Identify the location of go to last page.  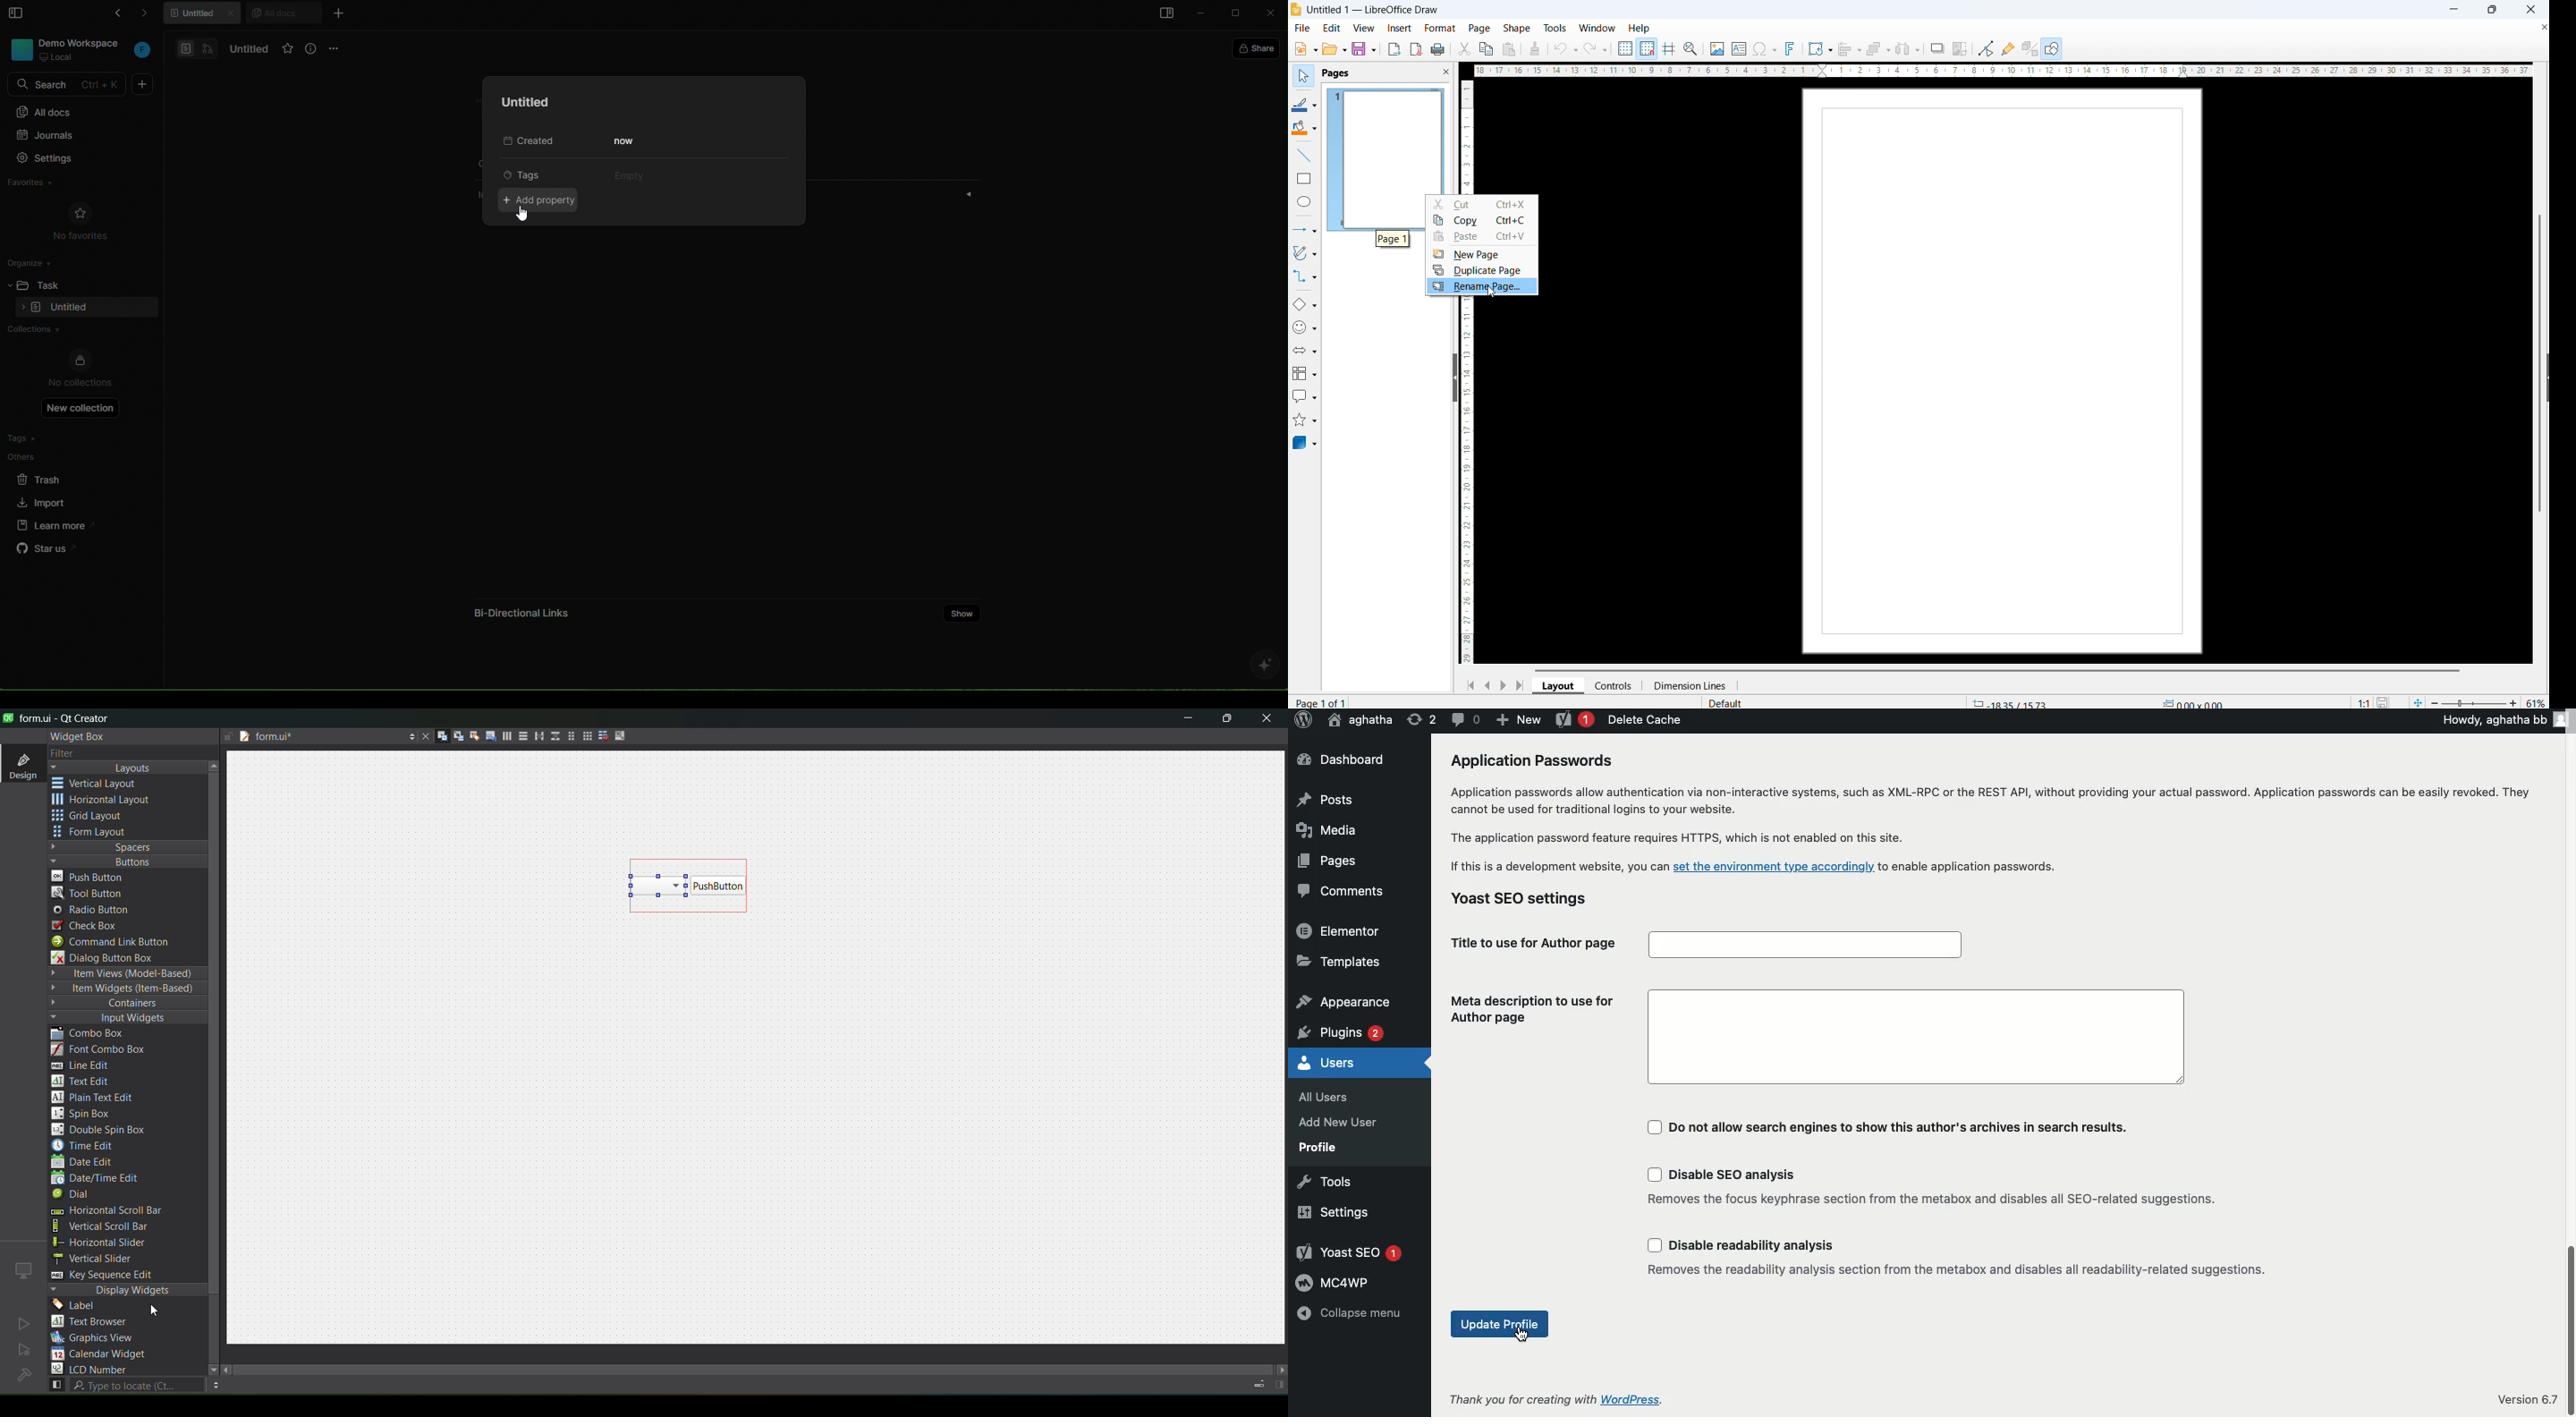
(1520, 685).